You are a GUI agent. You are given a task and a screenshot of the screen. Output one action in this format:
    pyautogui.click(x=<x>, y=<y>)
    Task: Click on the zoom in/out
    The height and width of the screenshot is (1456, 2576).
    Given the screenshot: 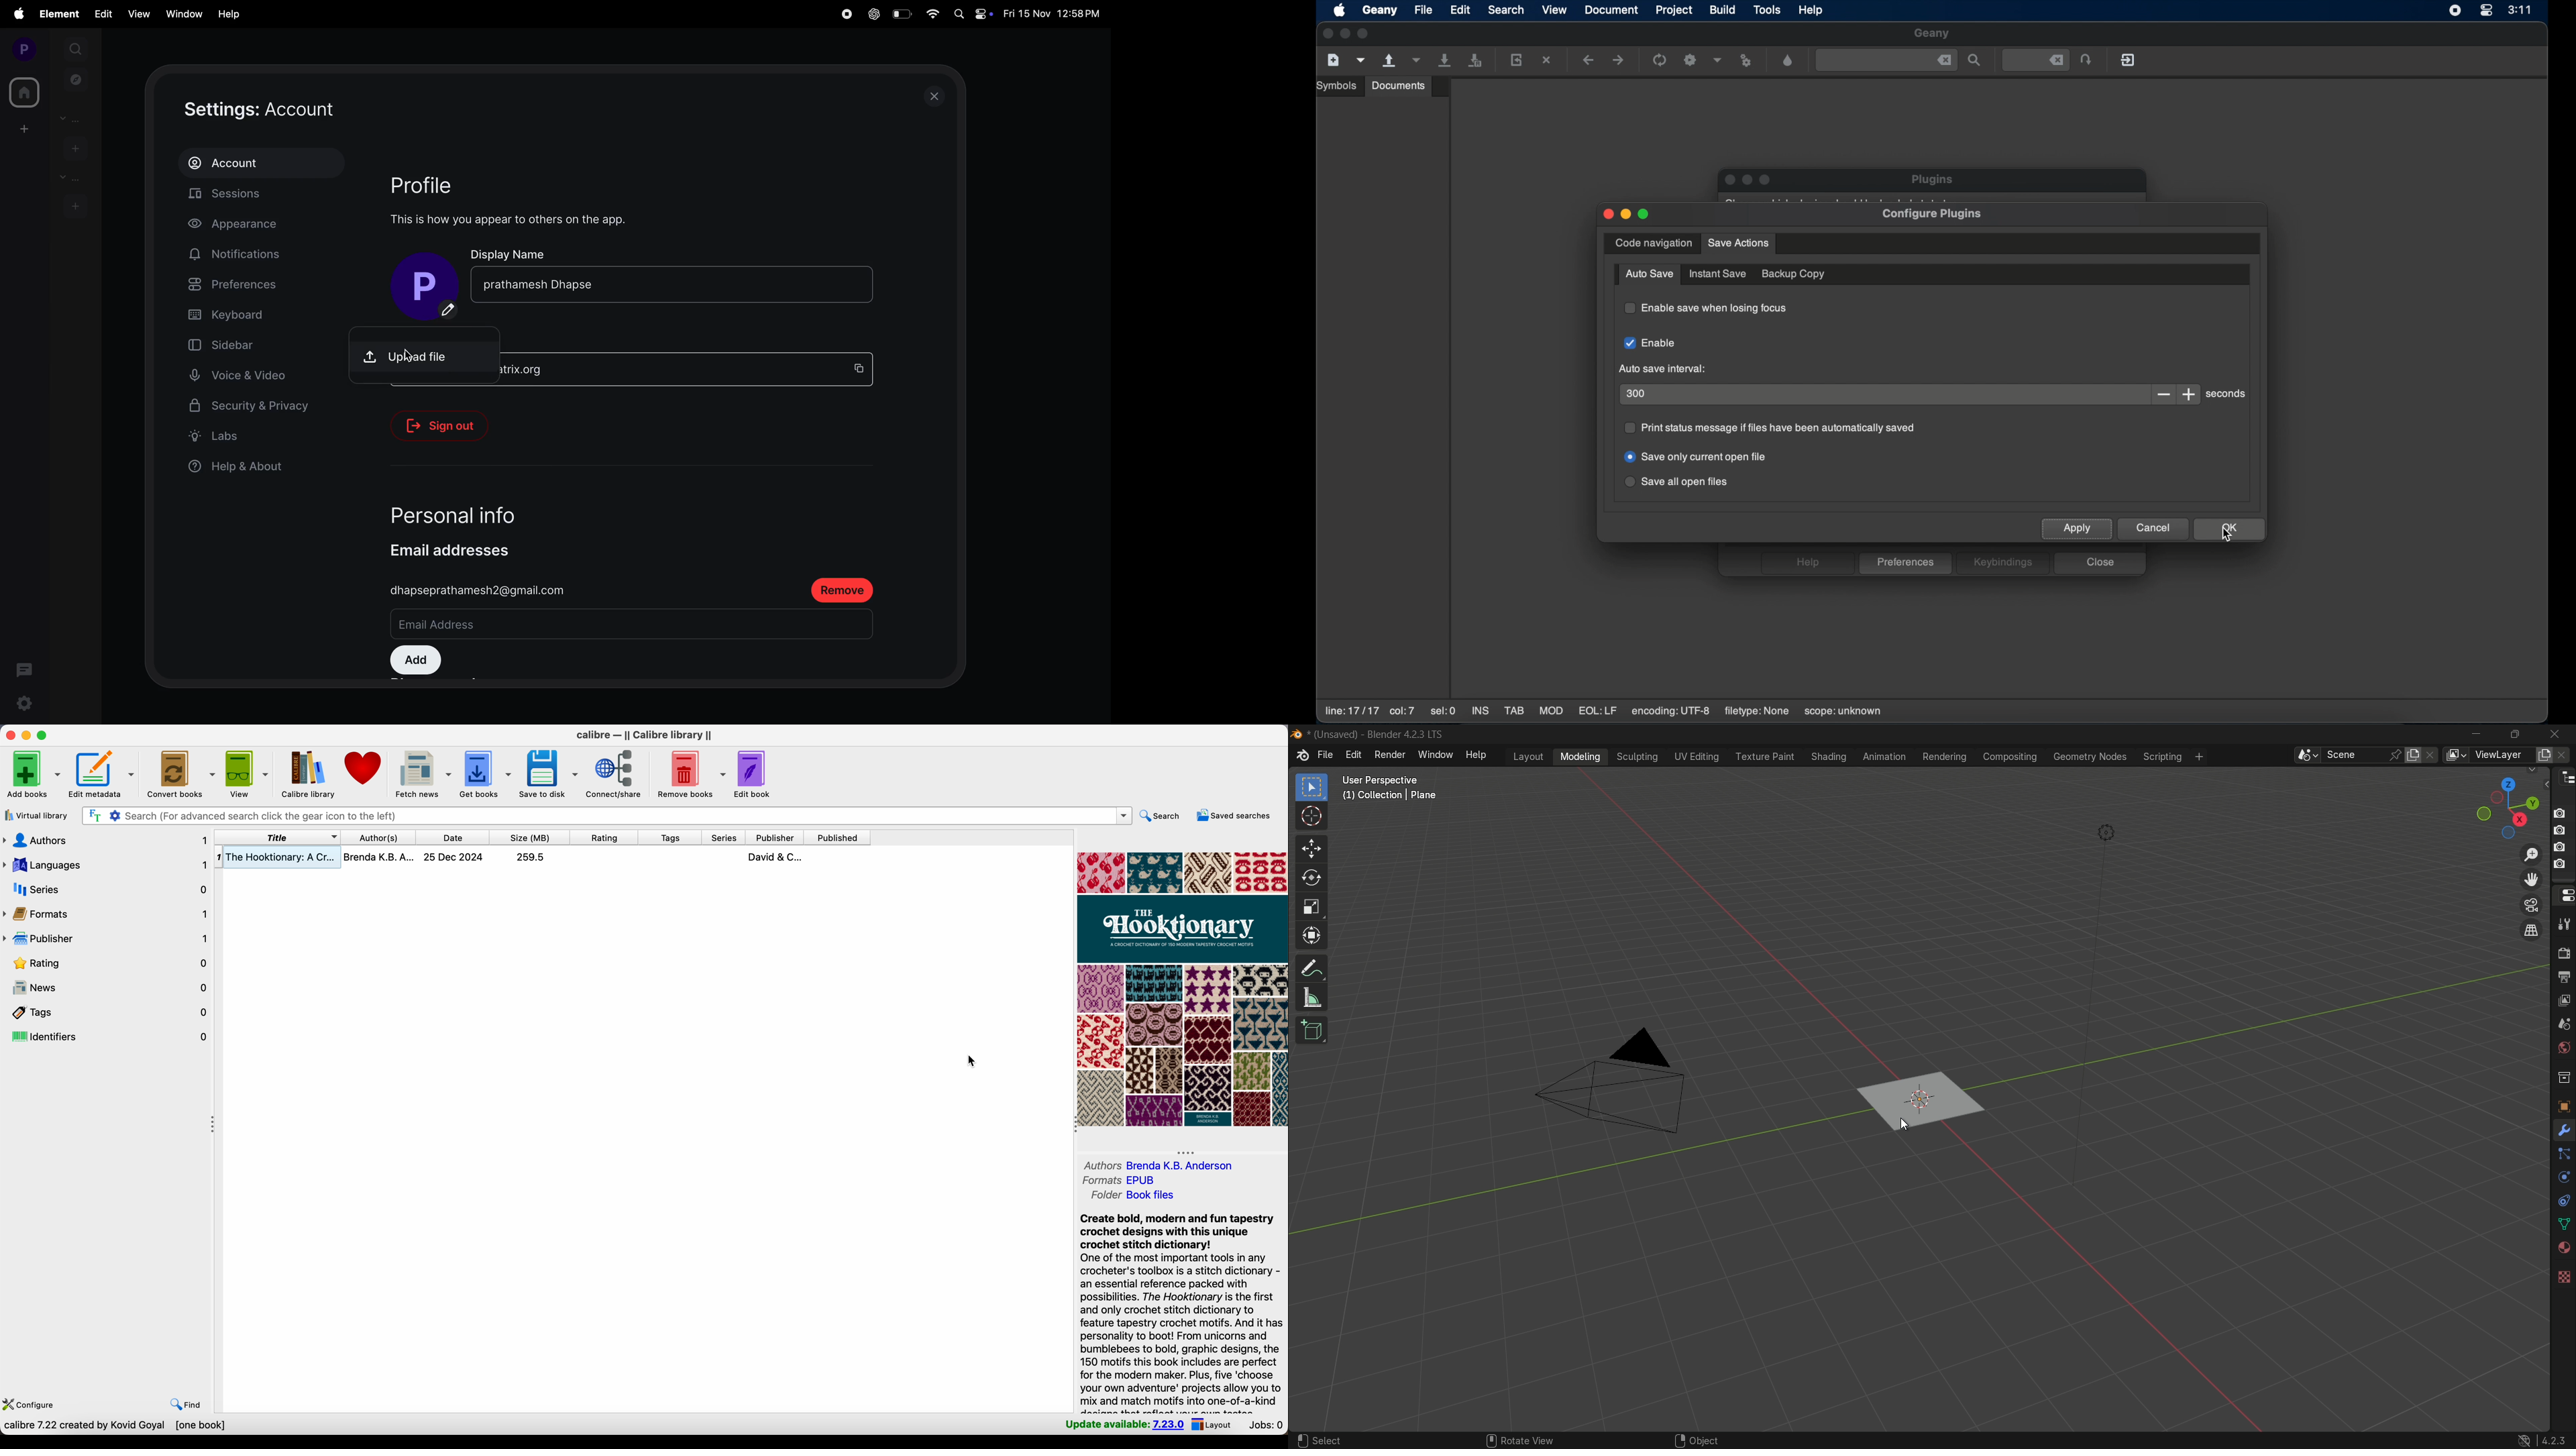 What is the action you would take?
    pyautogui.click(x=2530, y=855)
    